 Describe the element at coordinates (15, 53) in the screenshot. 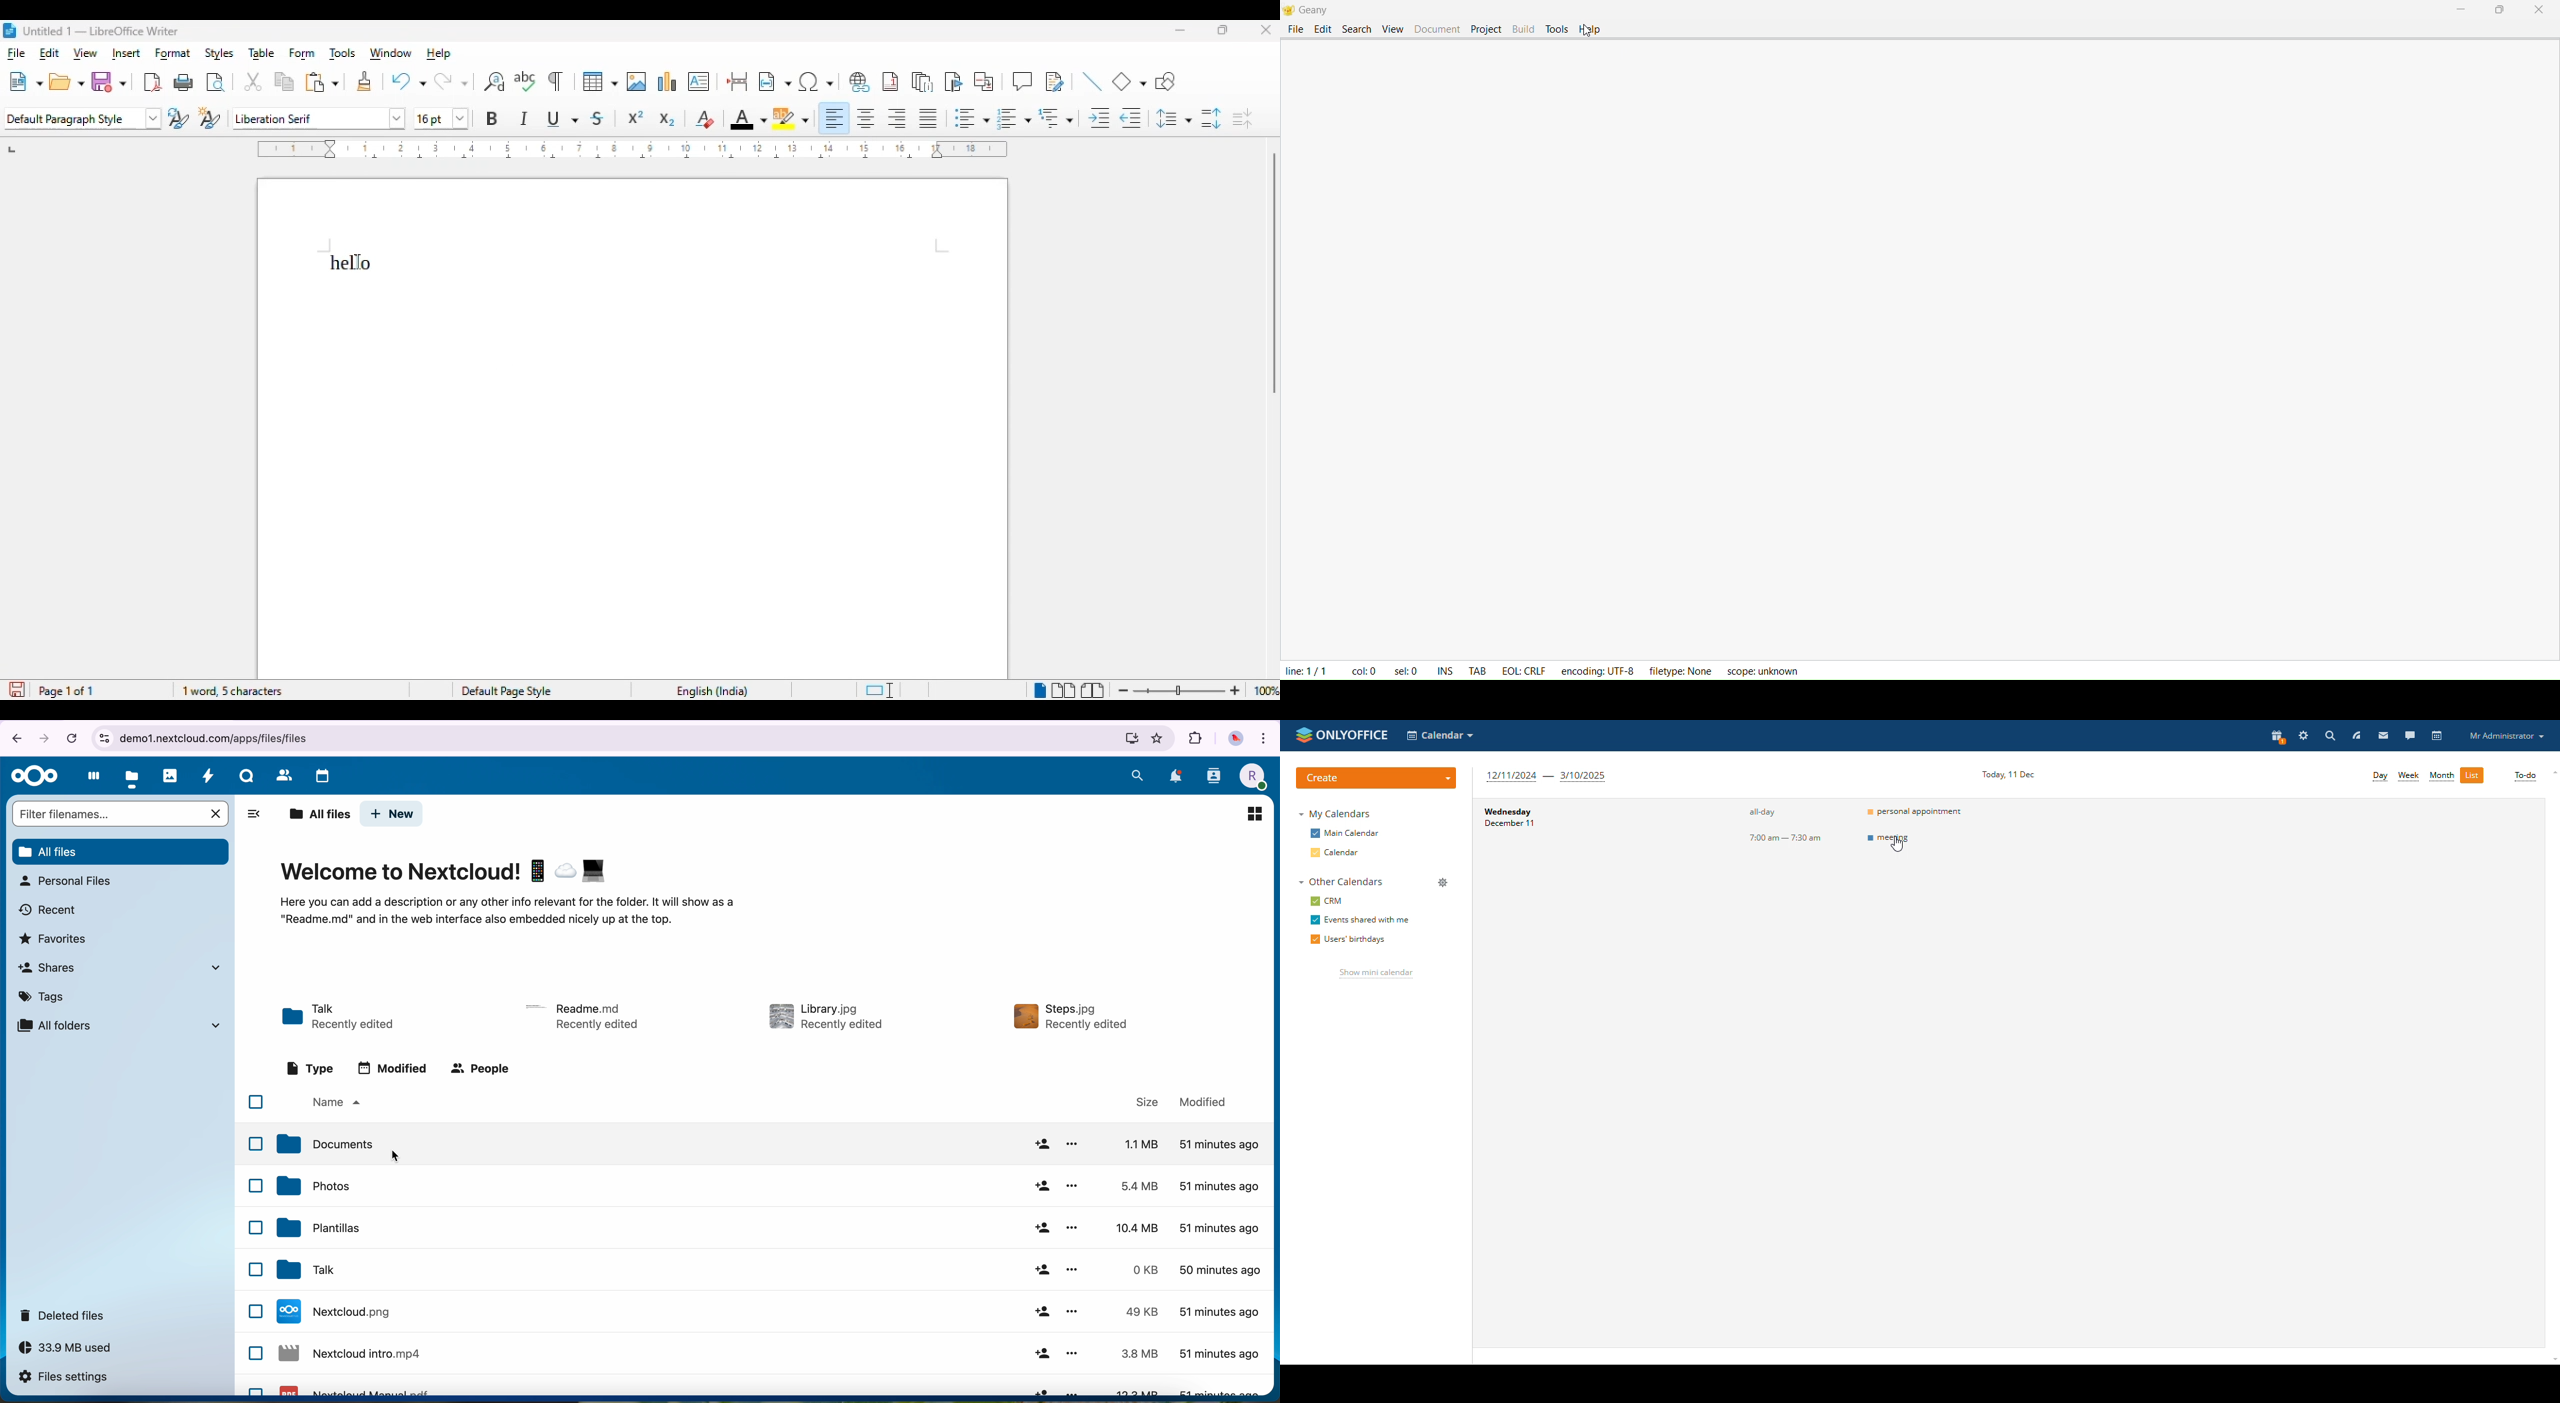

I see `file` at that location.